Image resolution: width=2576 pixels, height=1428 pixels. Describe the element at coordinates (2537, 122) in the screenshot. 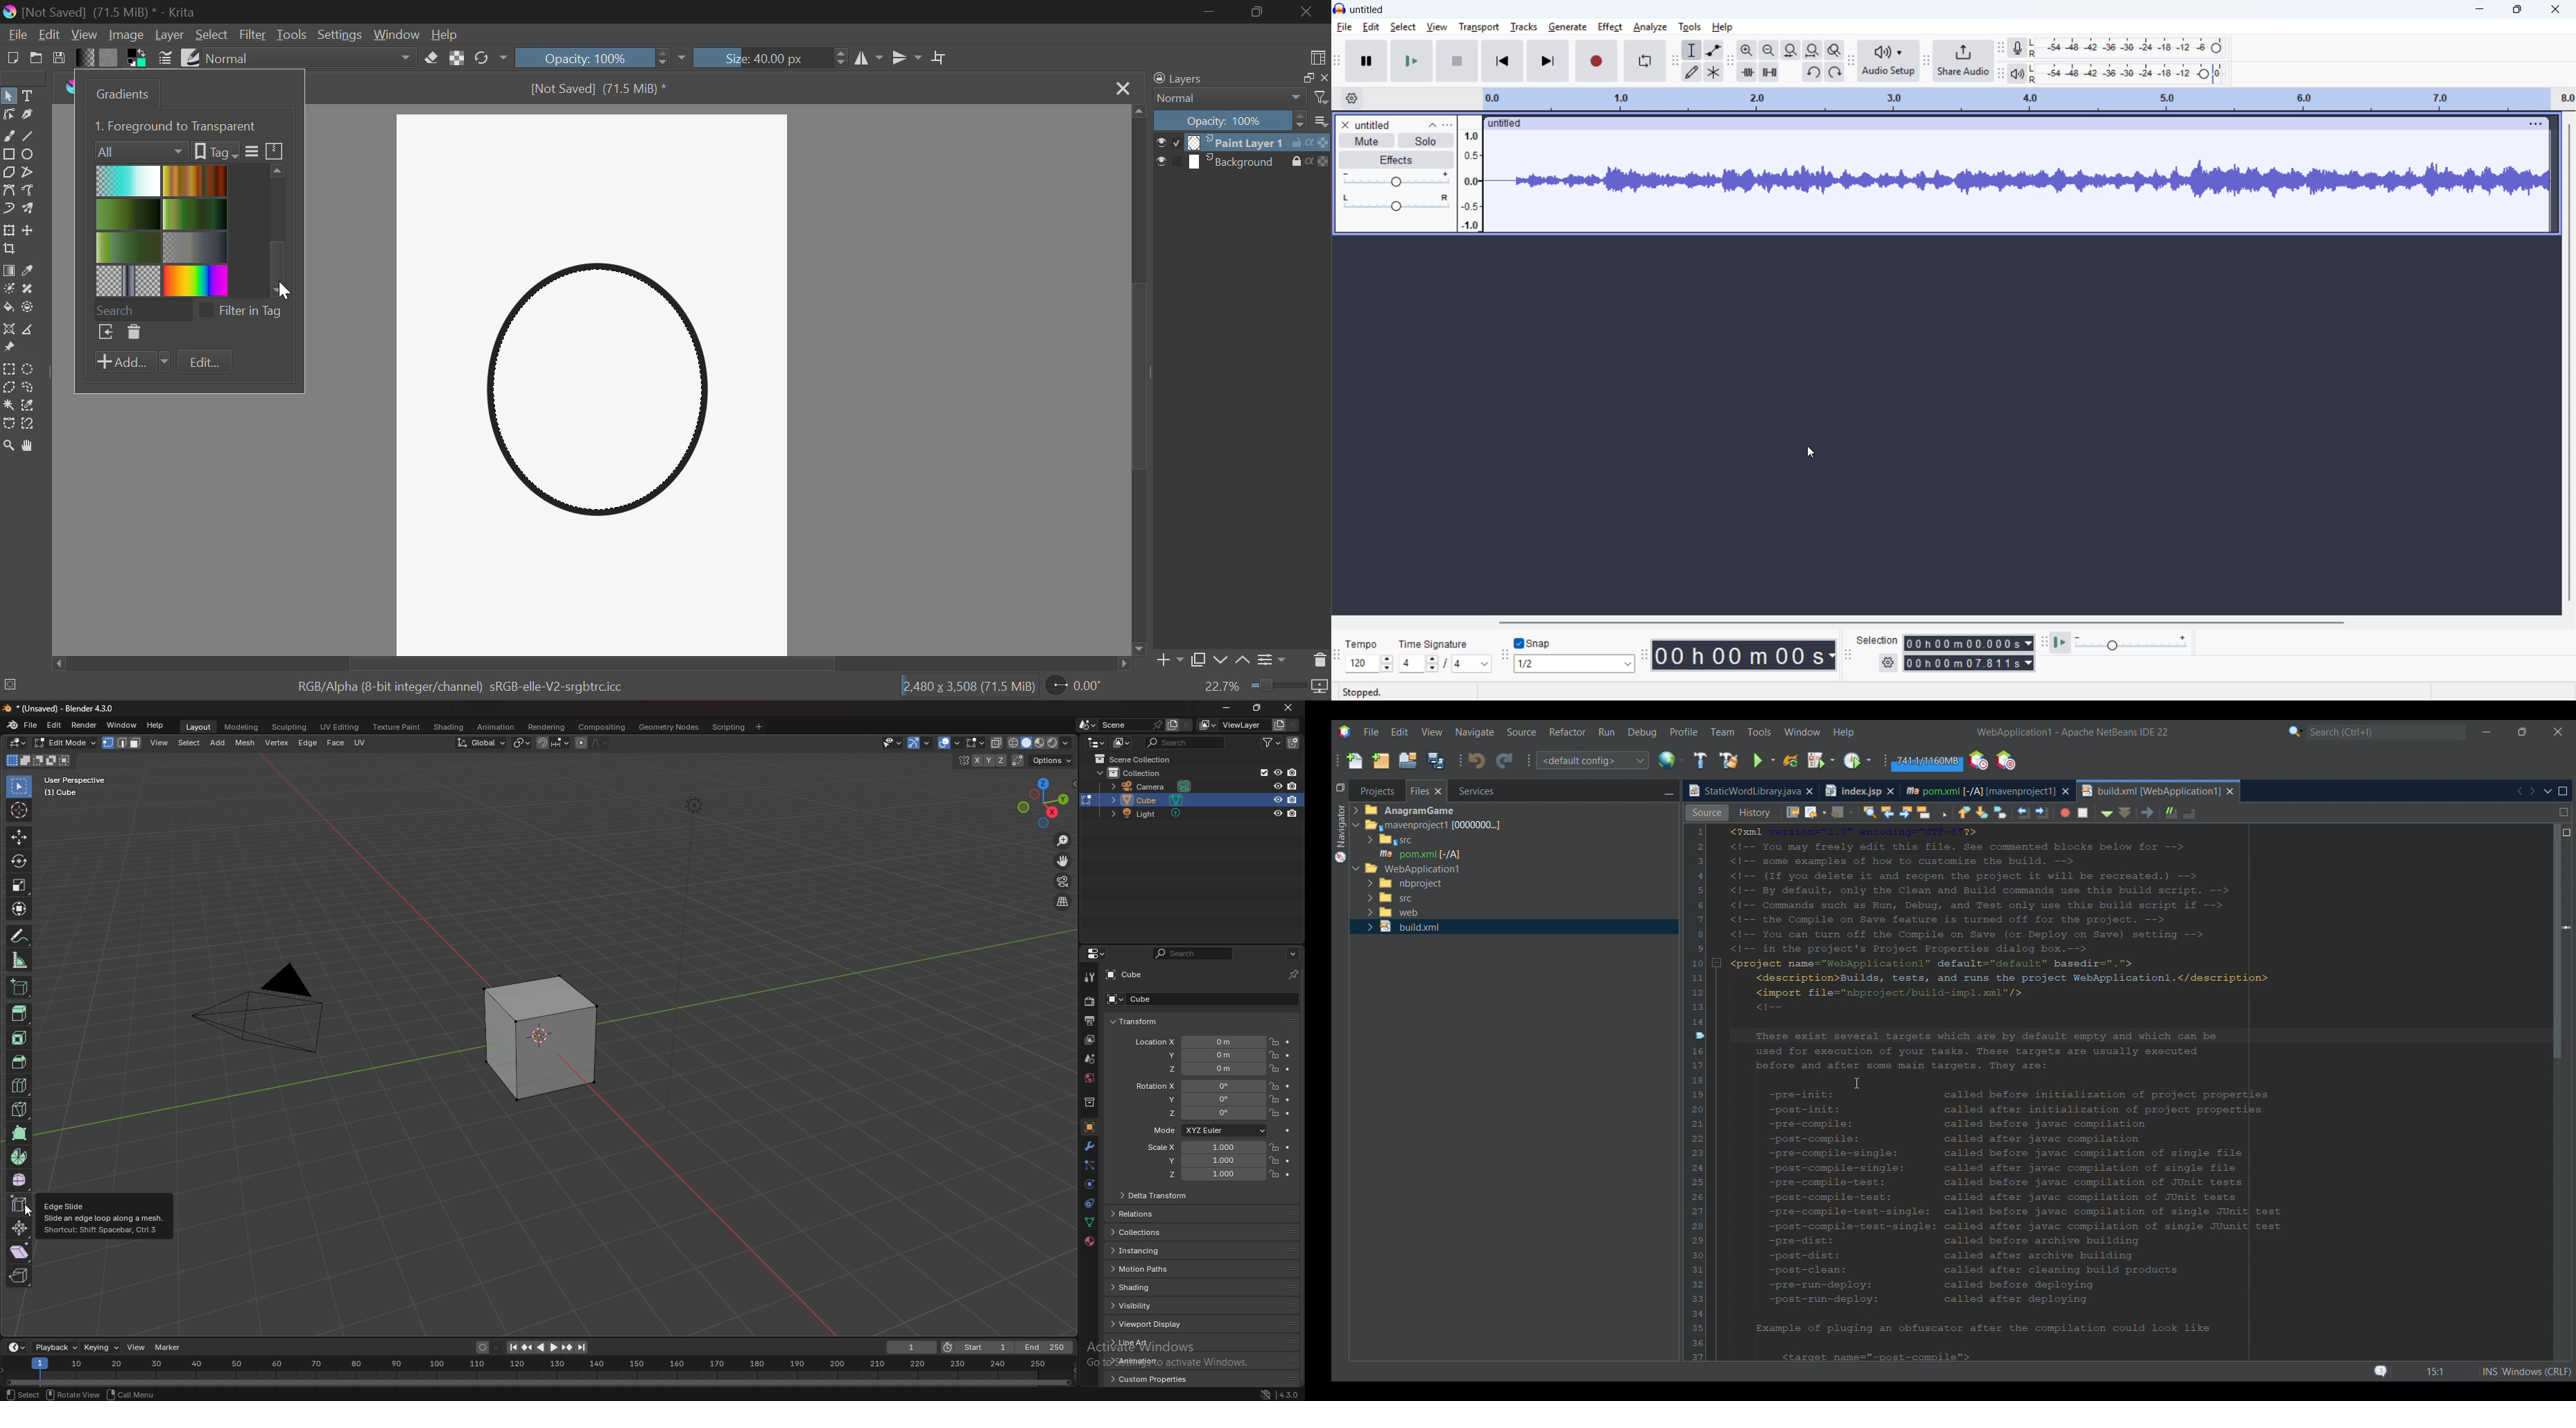

I see `track options ` at that location.